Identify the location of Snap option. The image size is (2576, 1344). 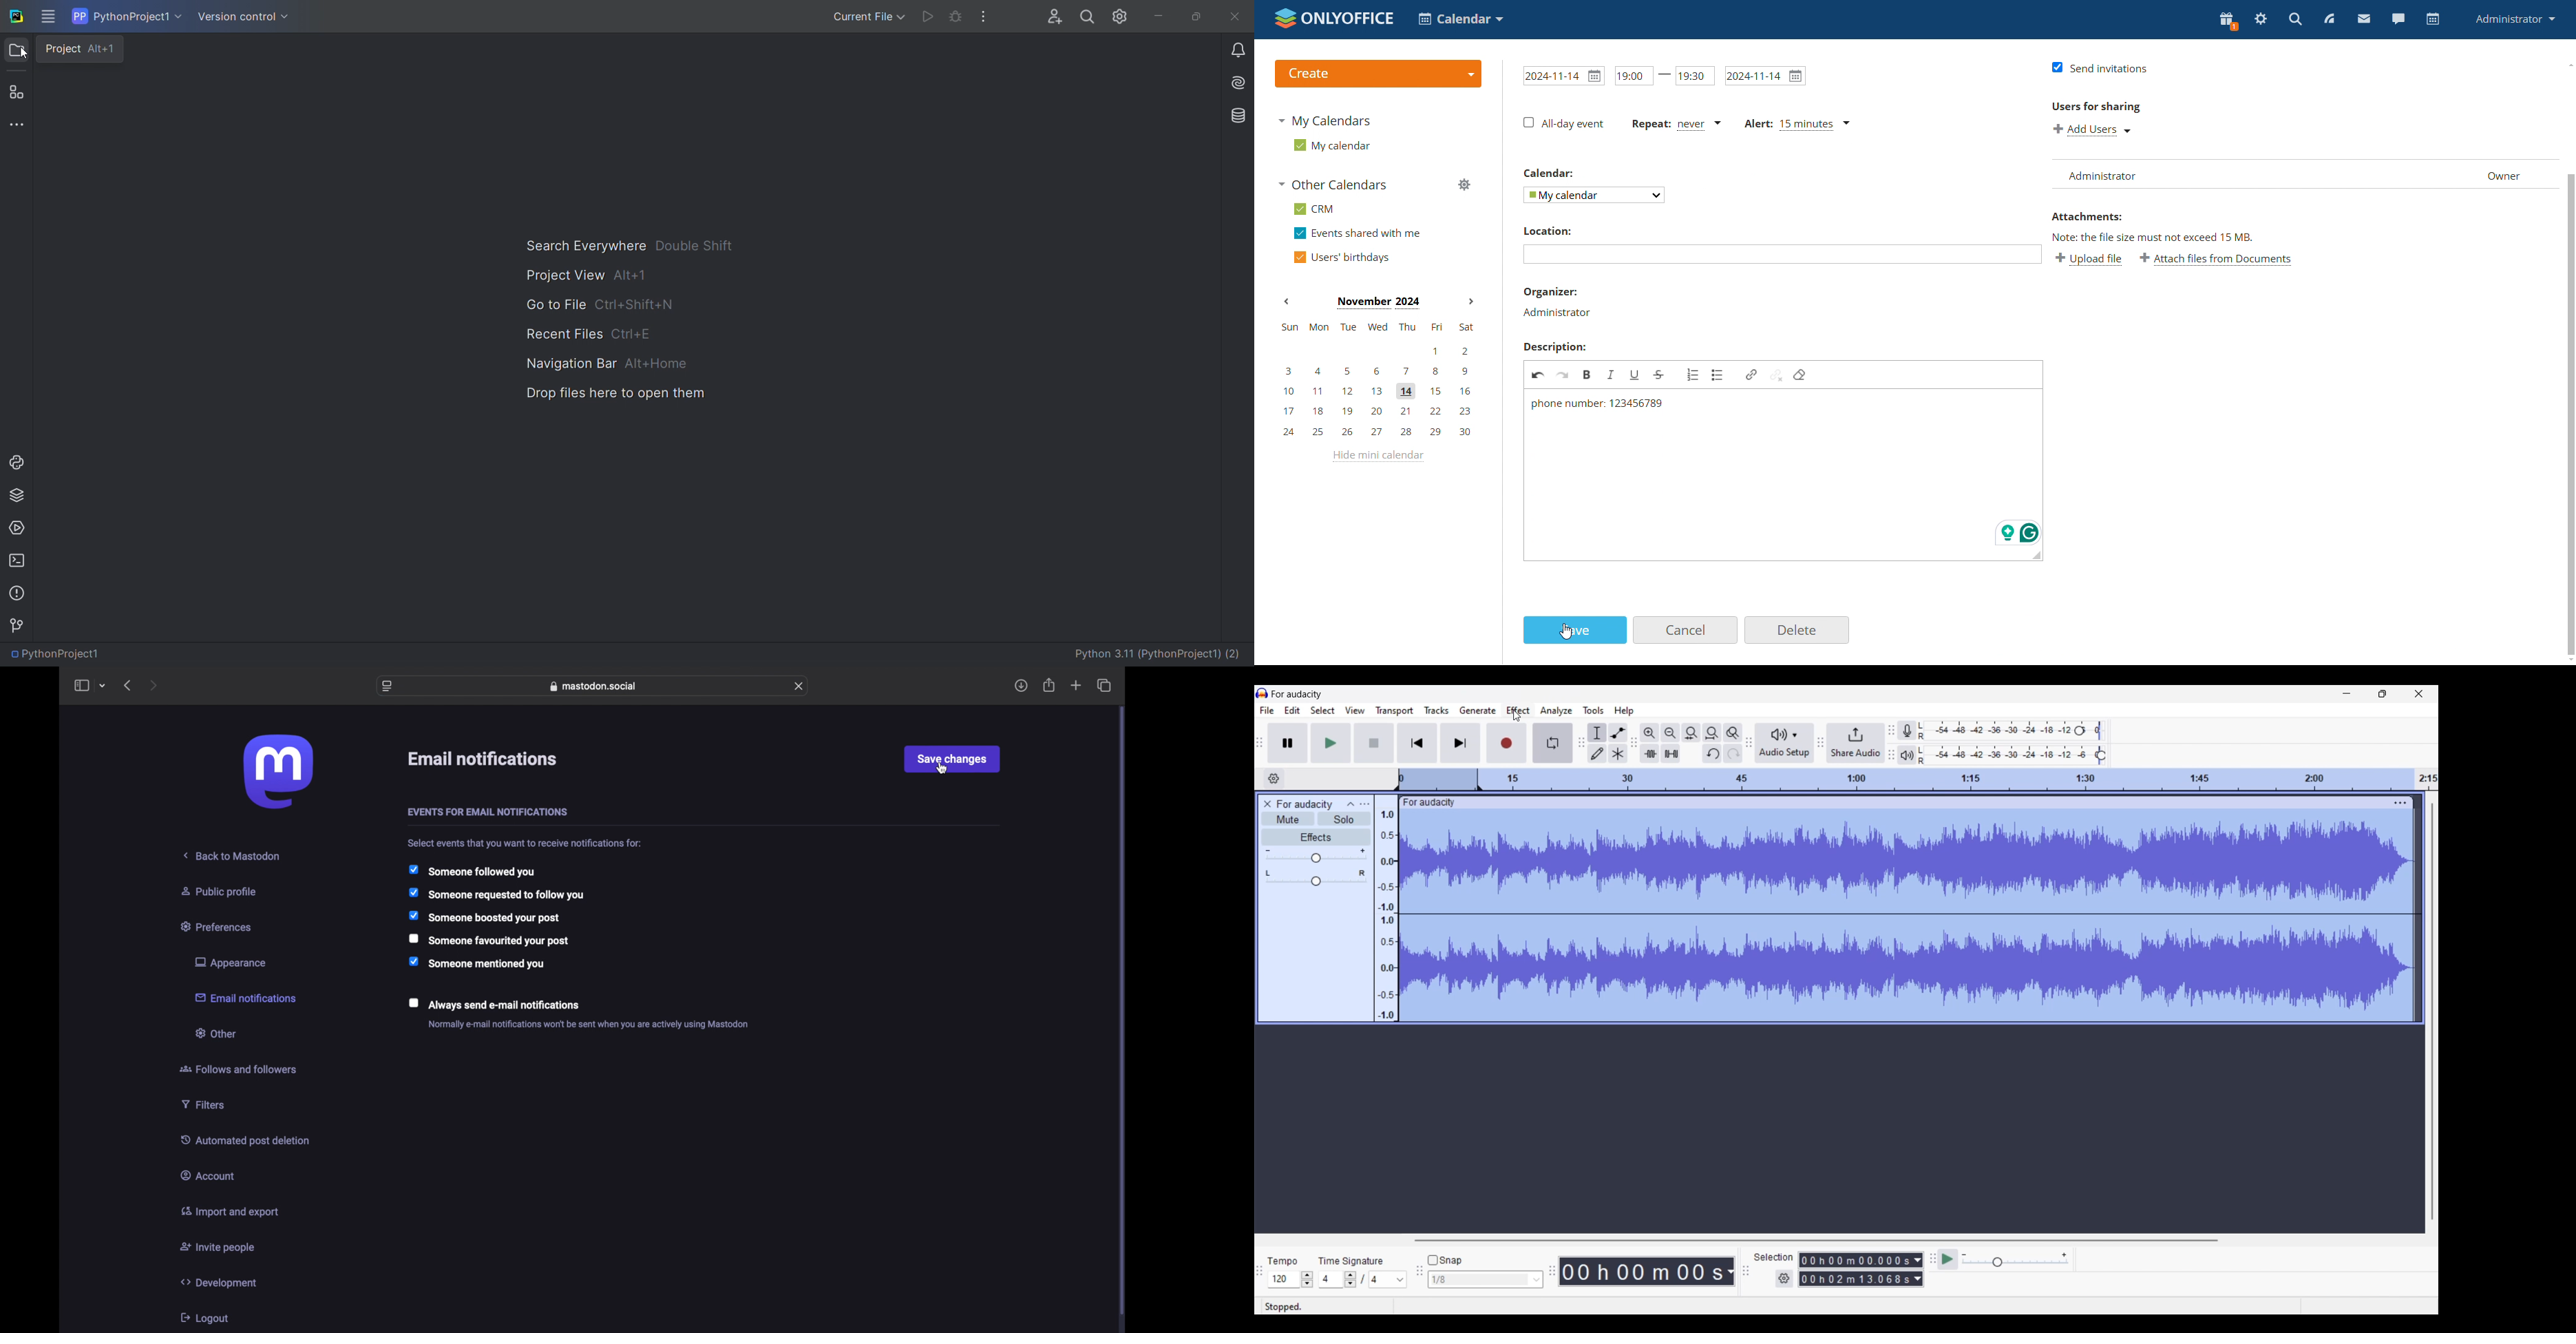
(1537, 1280).